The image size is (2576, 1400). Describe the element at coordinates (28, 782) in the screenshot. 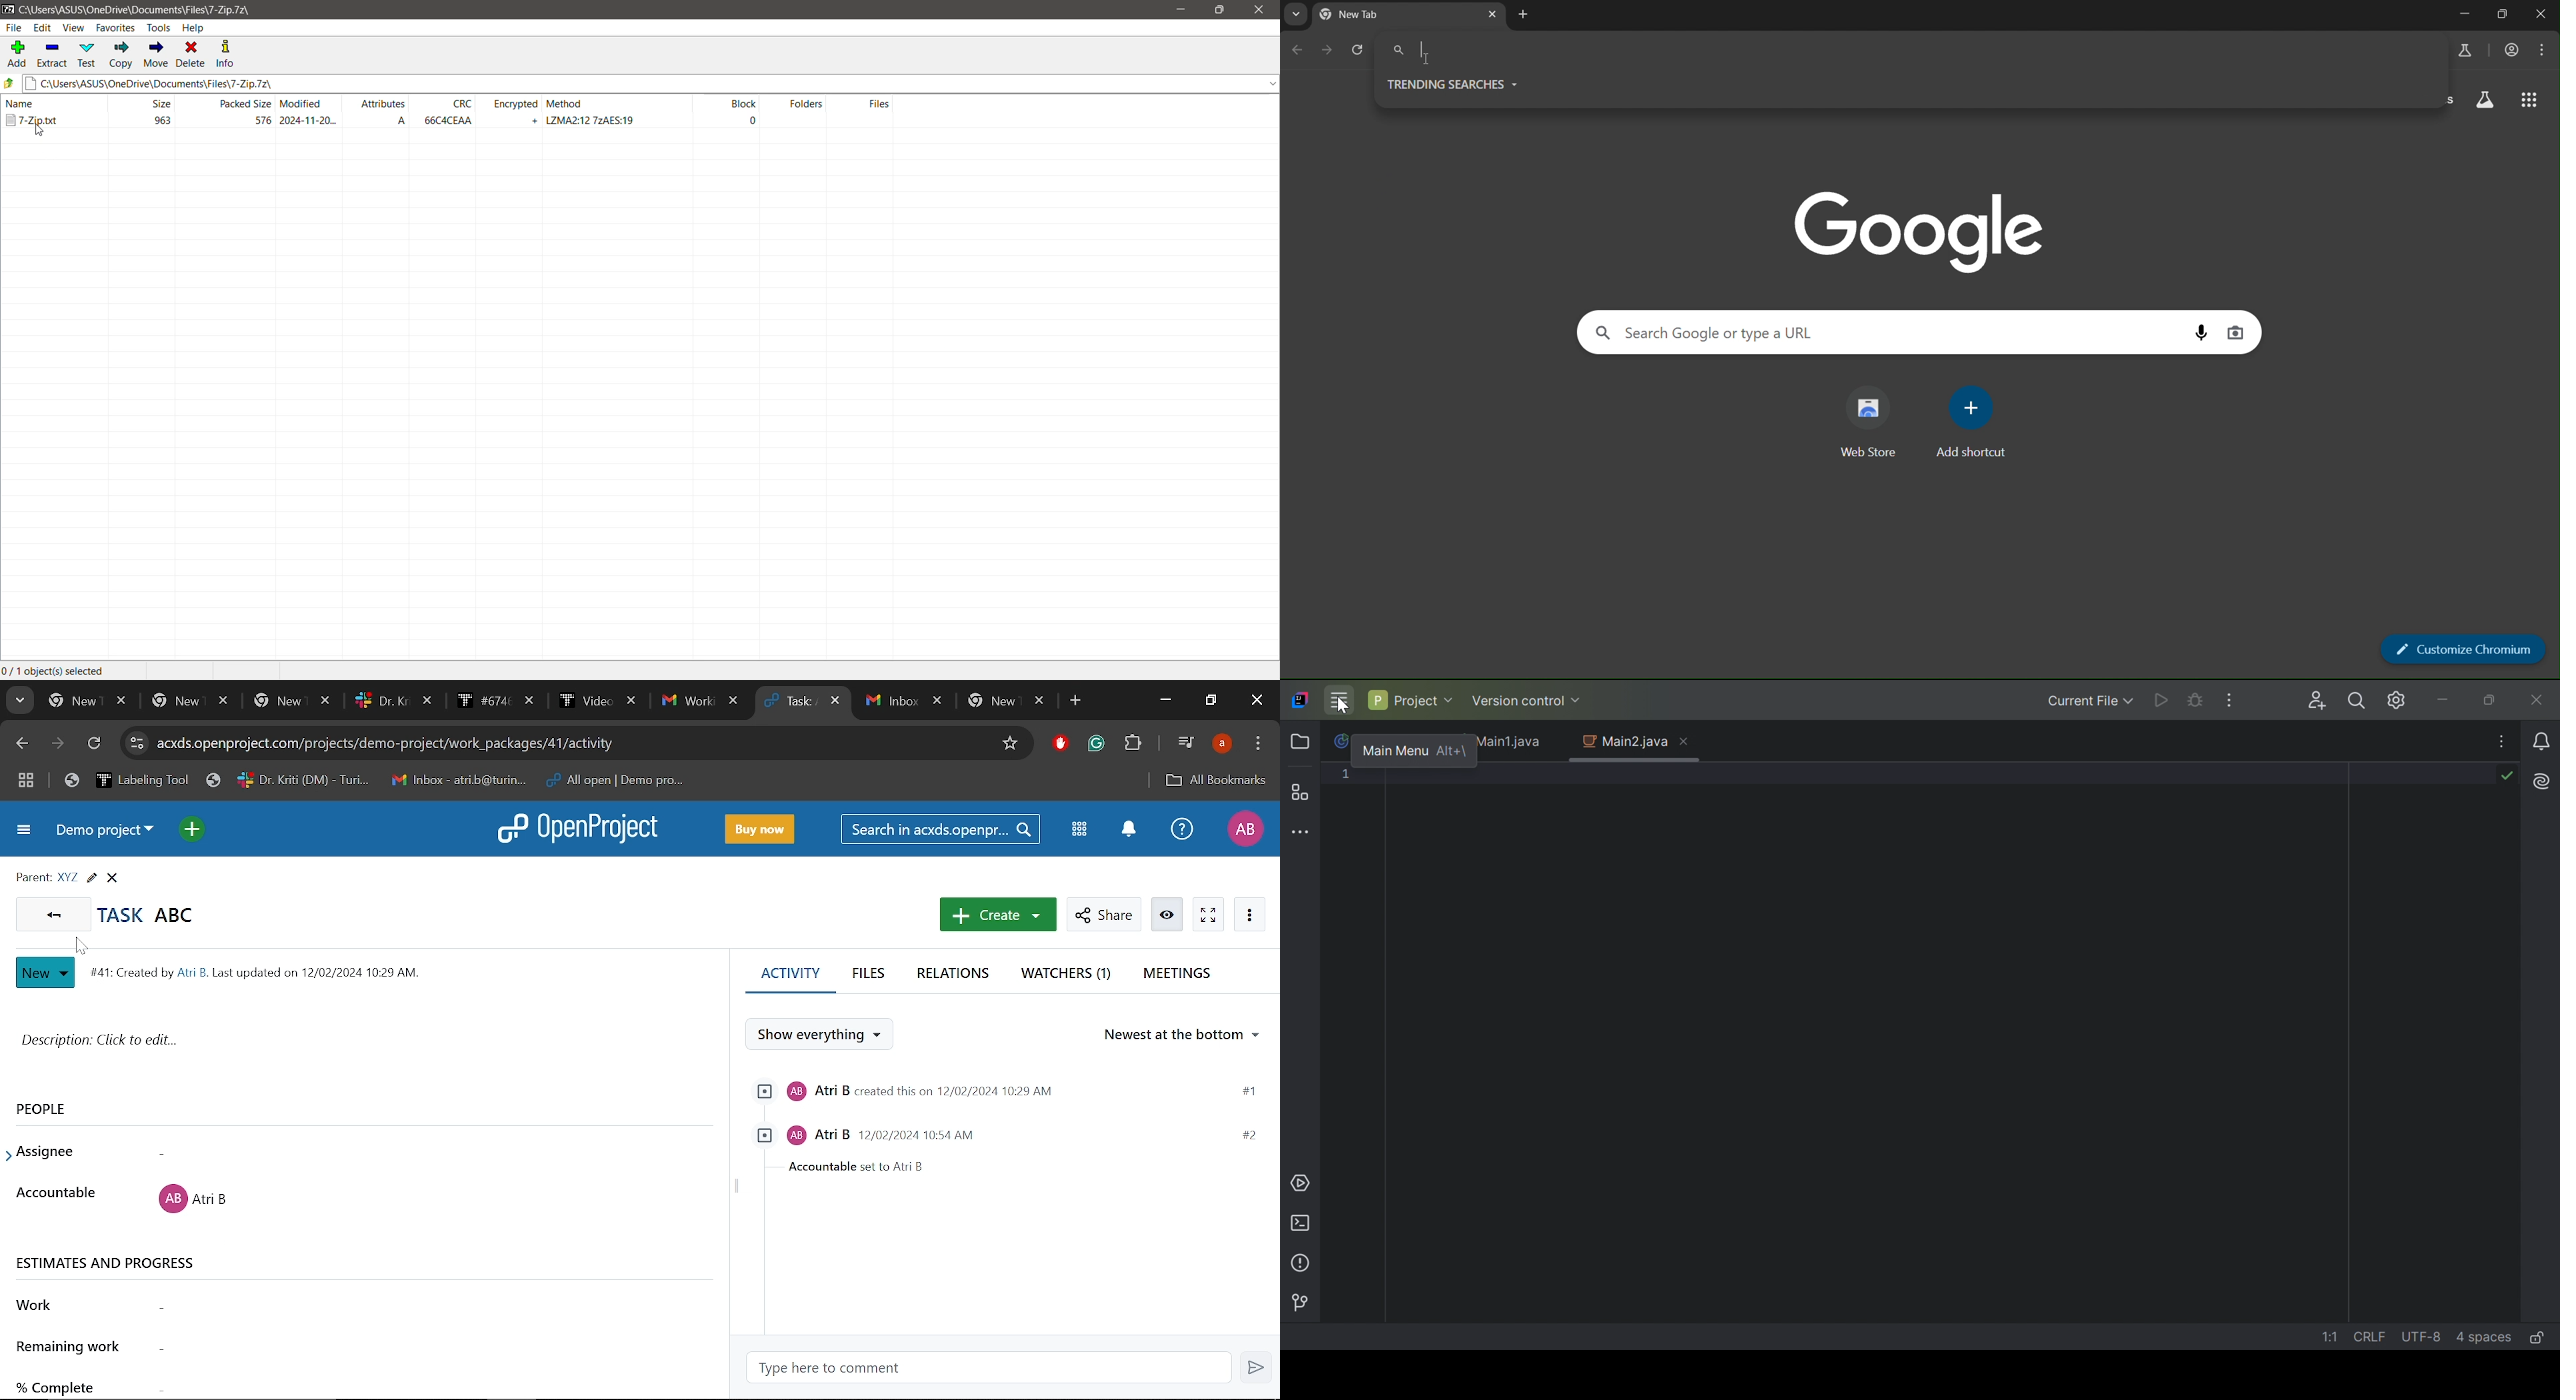

I see `Tab groups` at that location.